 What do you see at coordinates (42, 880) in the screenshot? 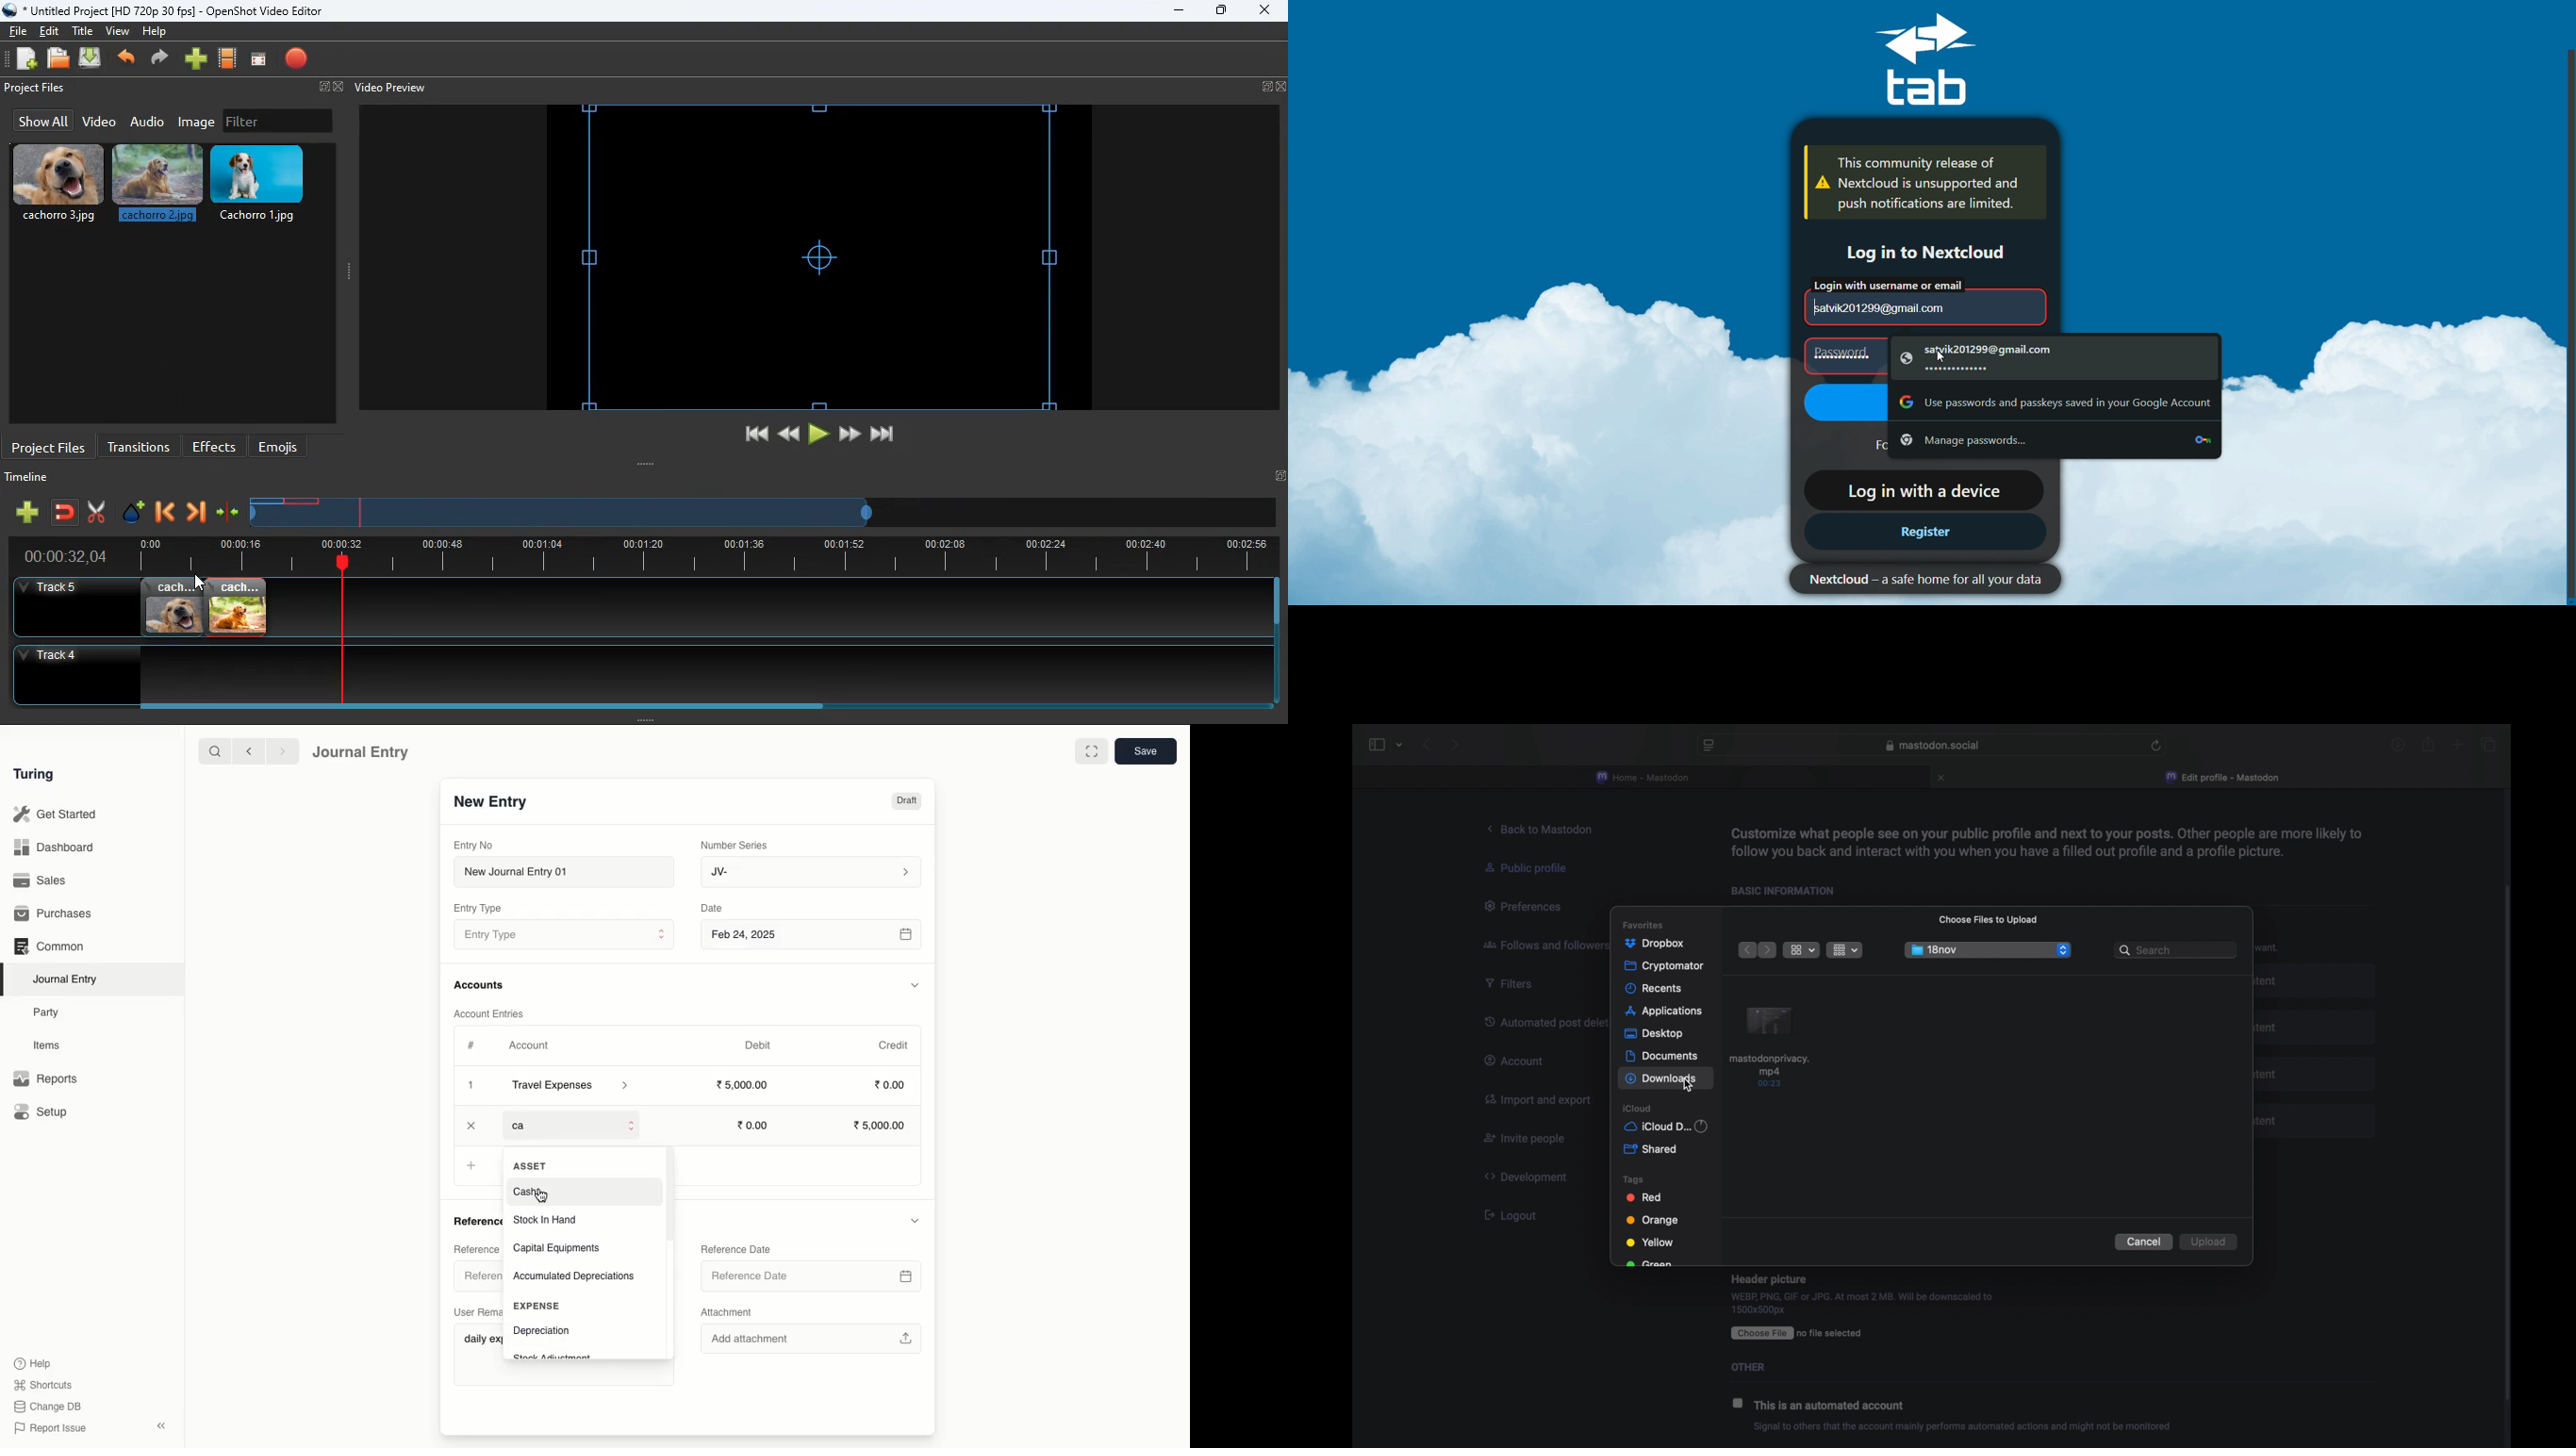
I see `Sales` at bounding box center [42, 880].